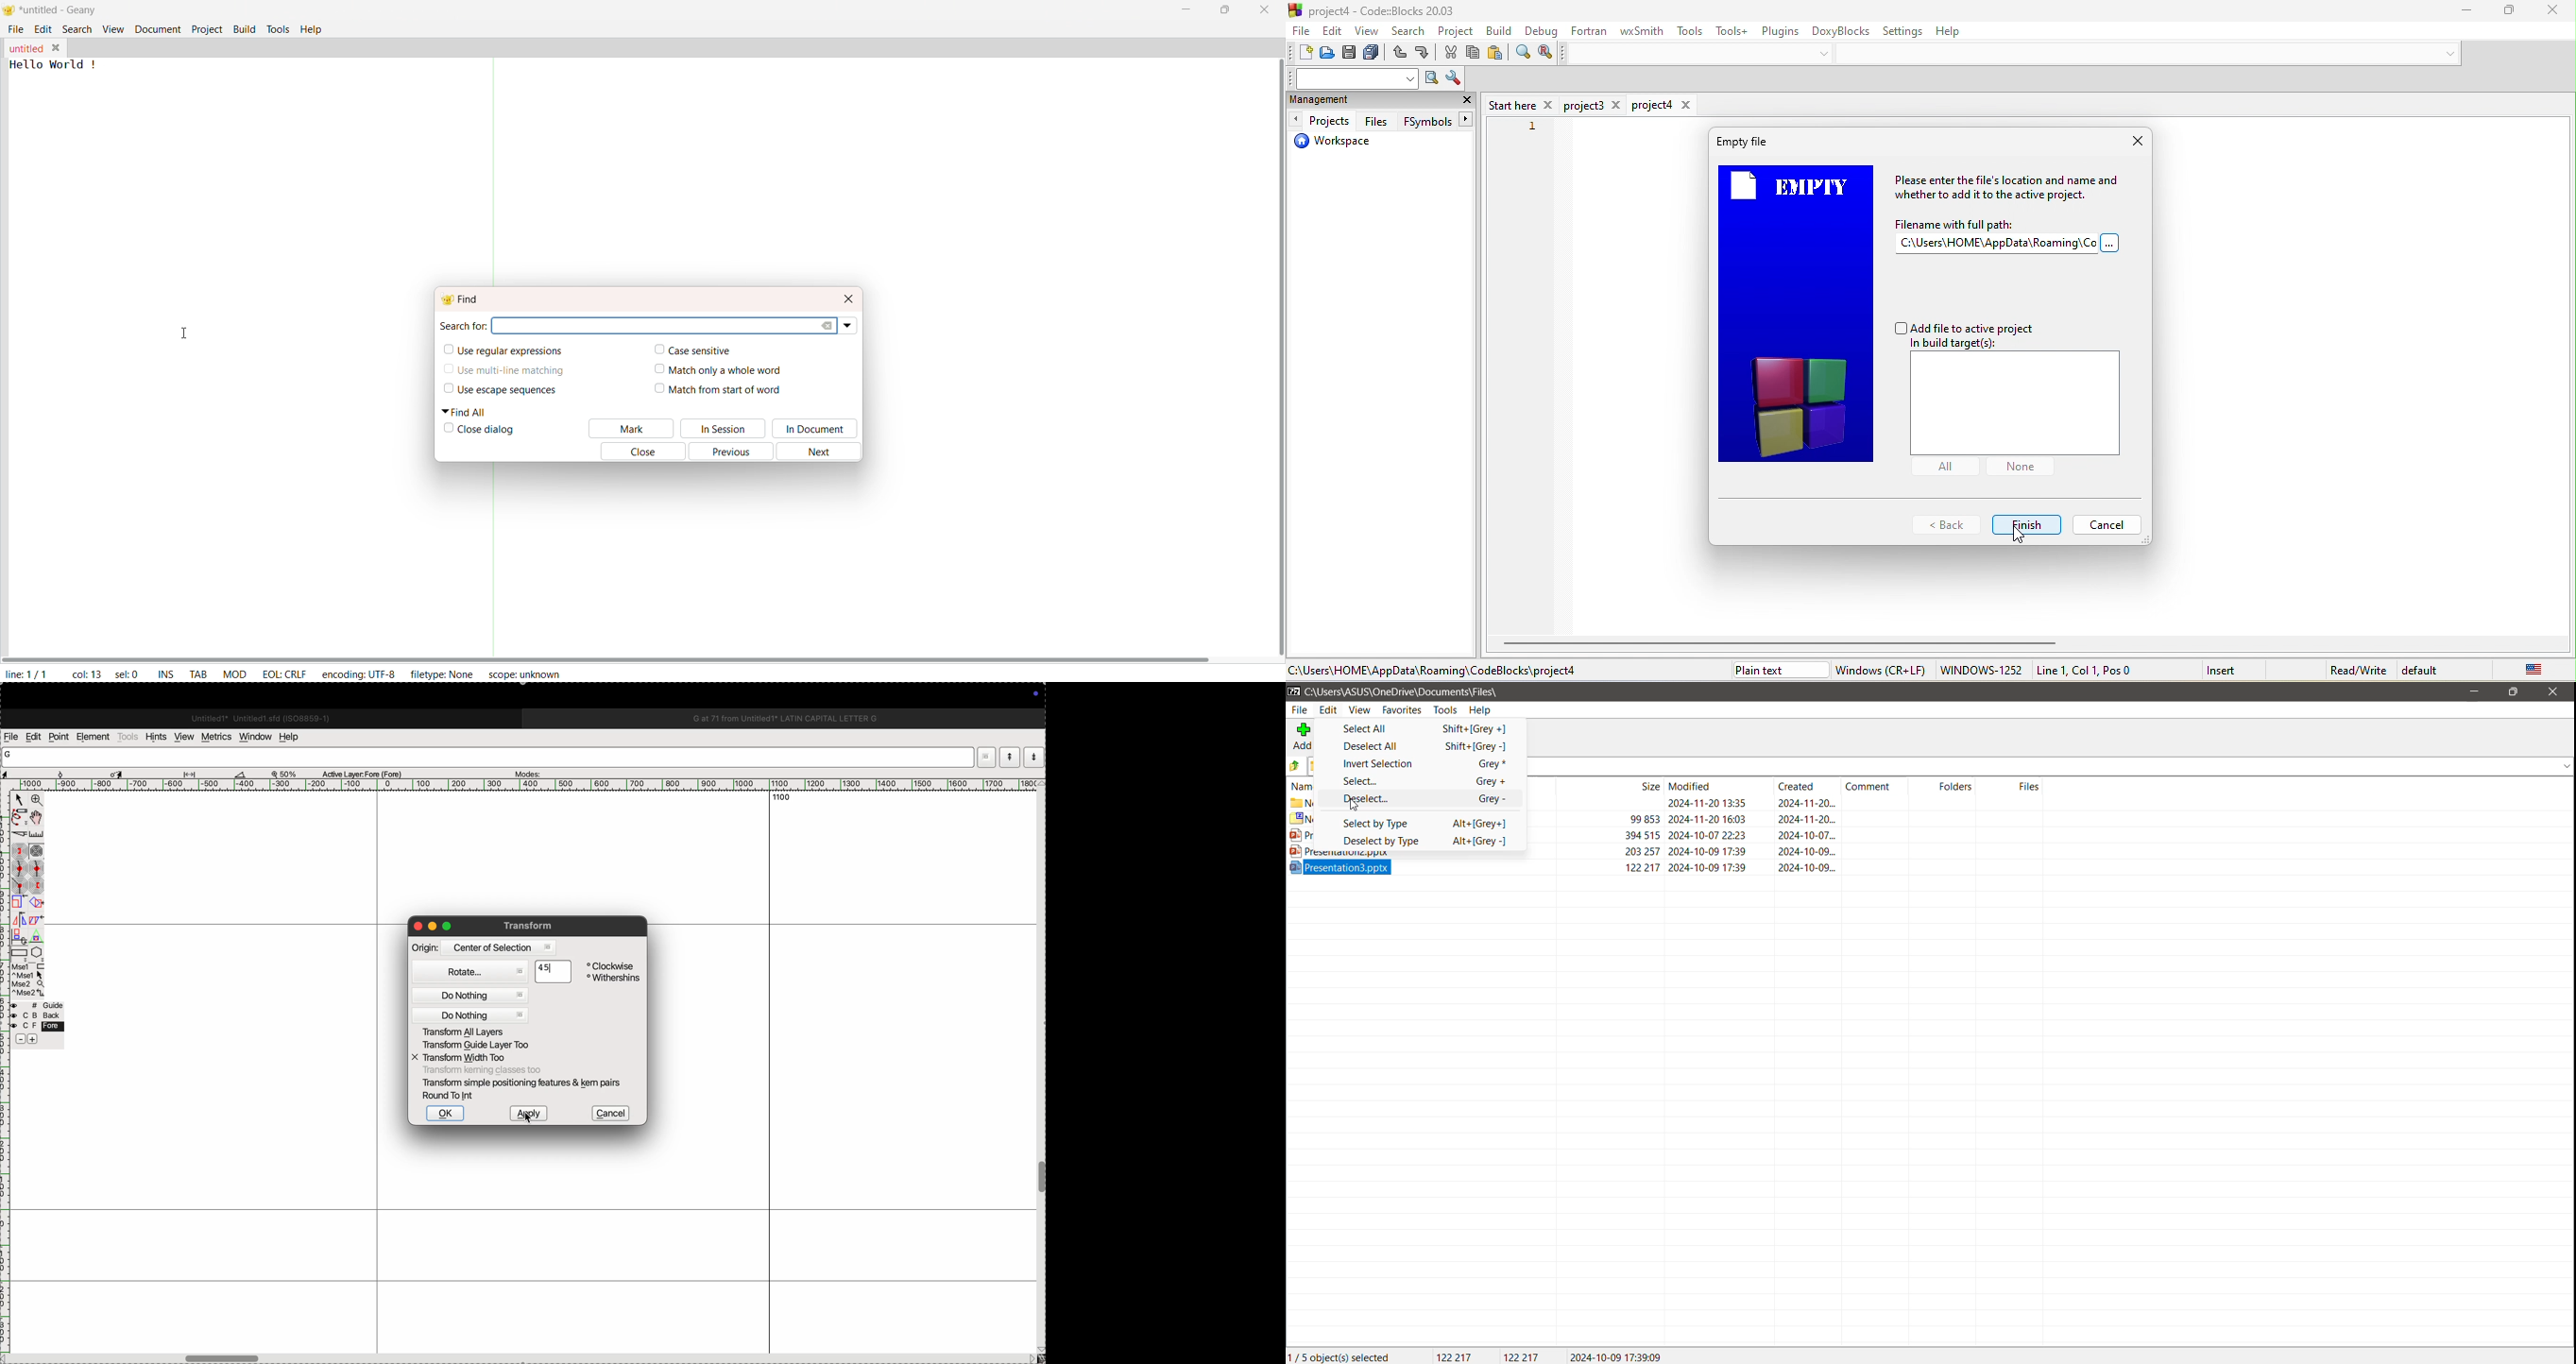  What do you see at coordinates (1376, 121) in the screenshot?
I see `files` at bounding box center [1376, 121].